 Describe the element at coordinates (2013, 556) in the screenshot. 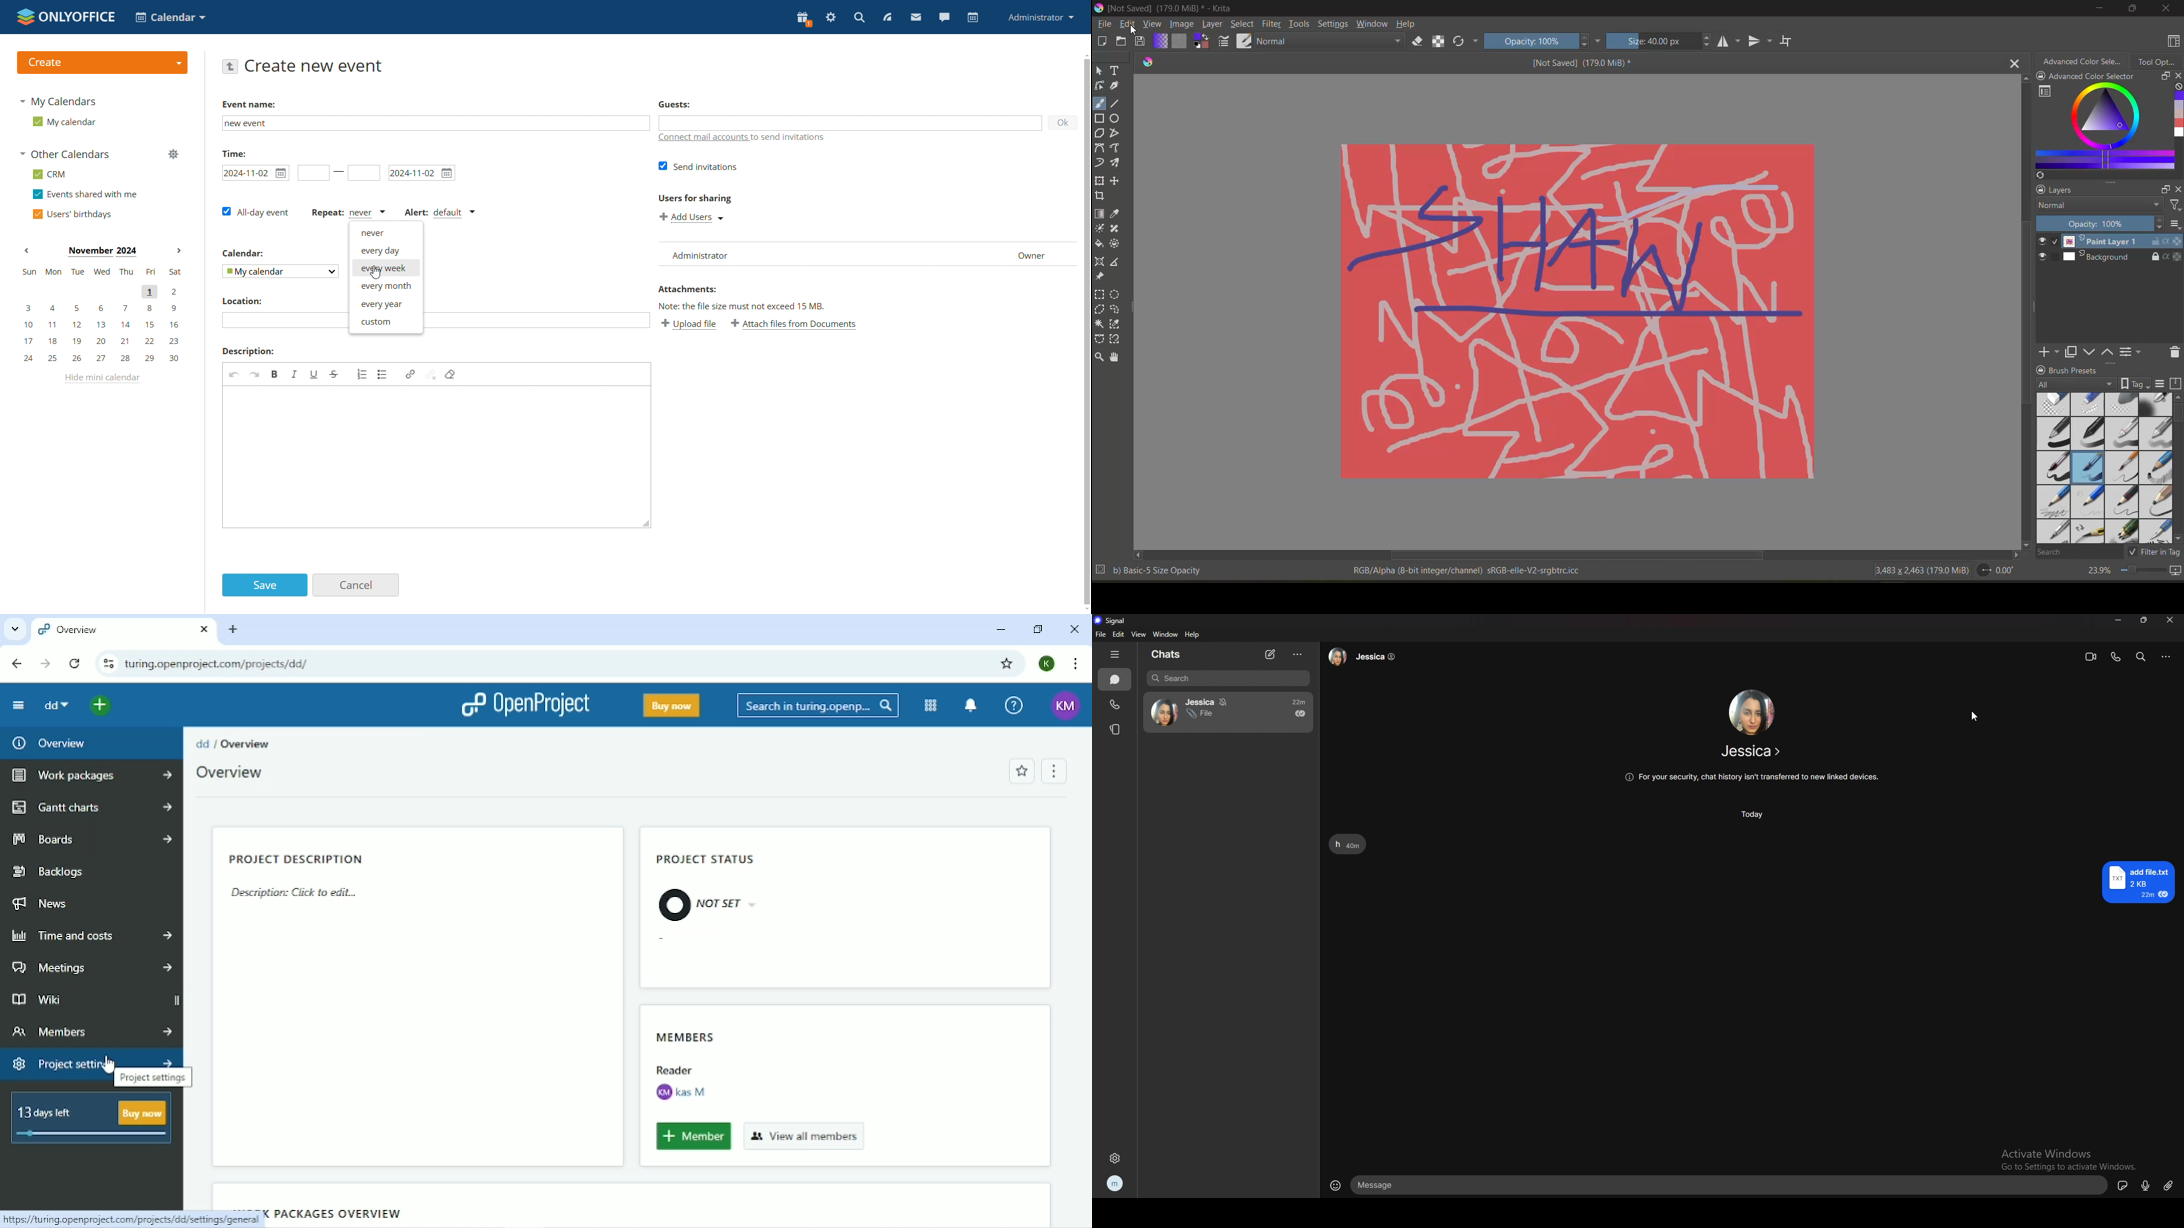

I see `scroll right` at that location.